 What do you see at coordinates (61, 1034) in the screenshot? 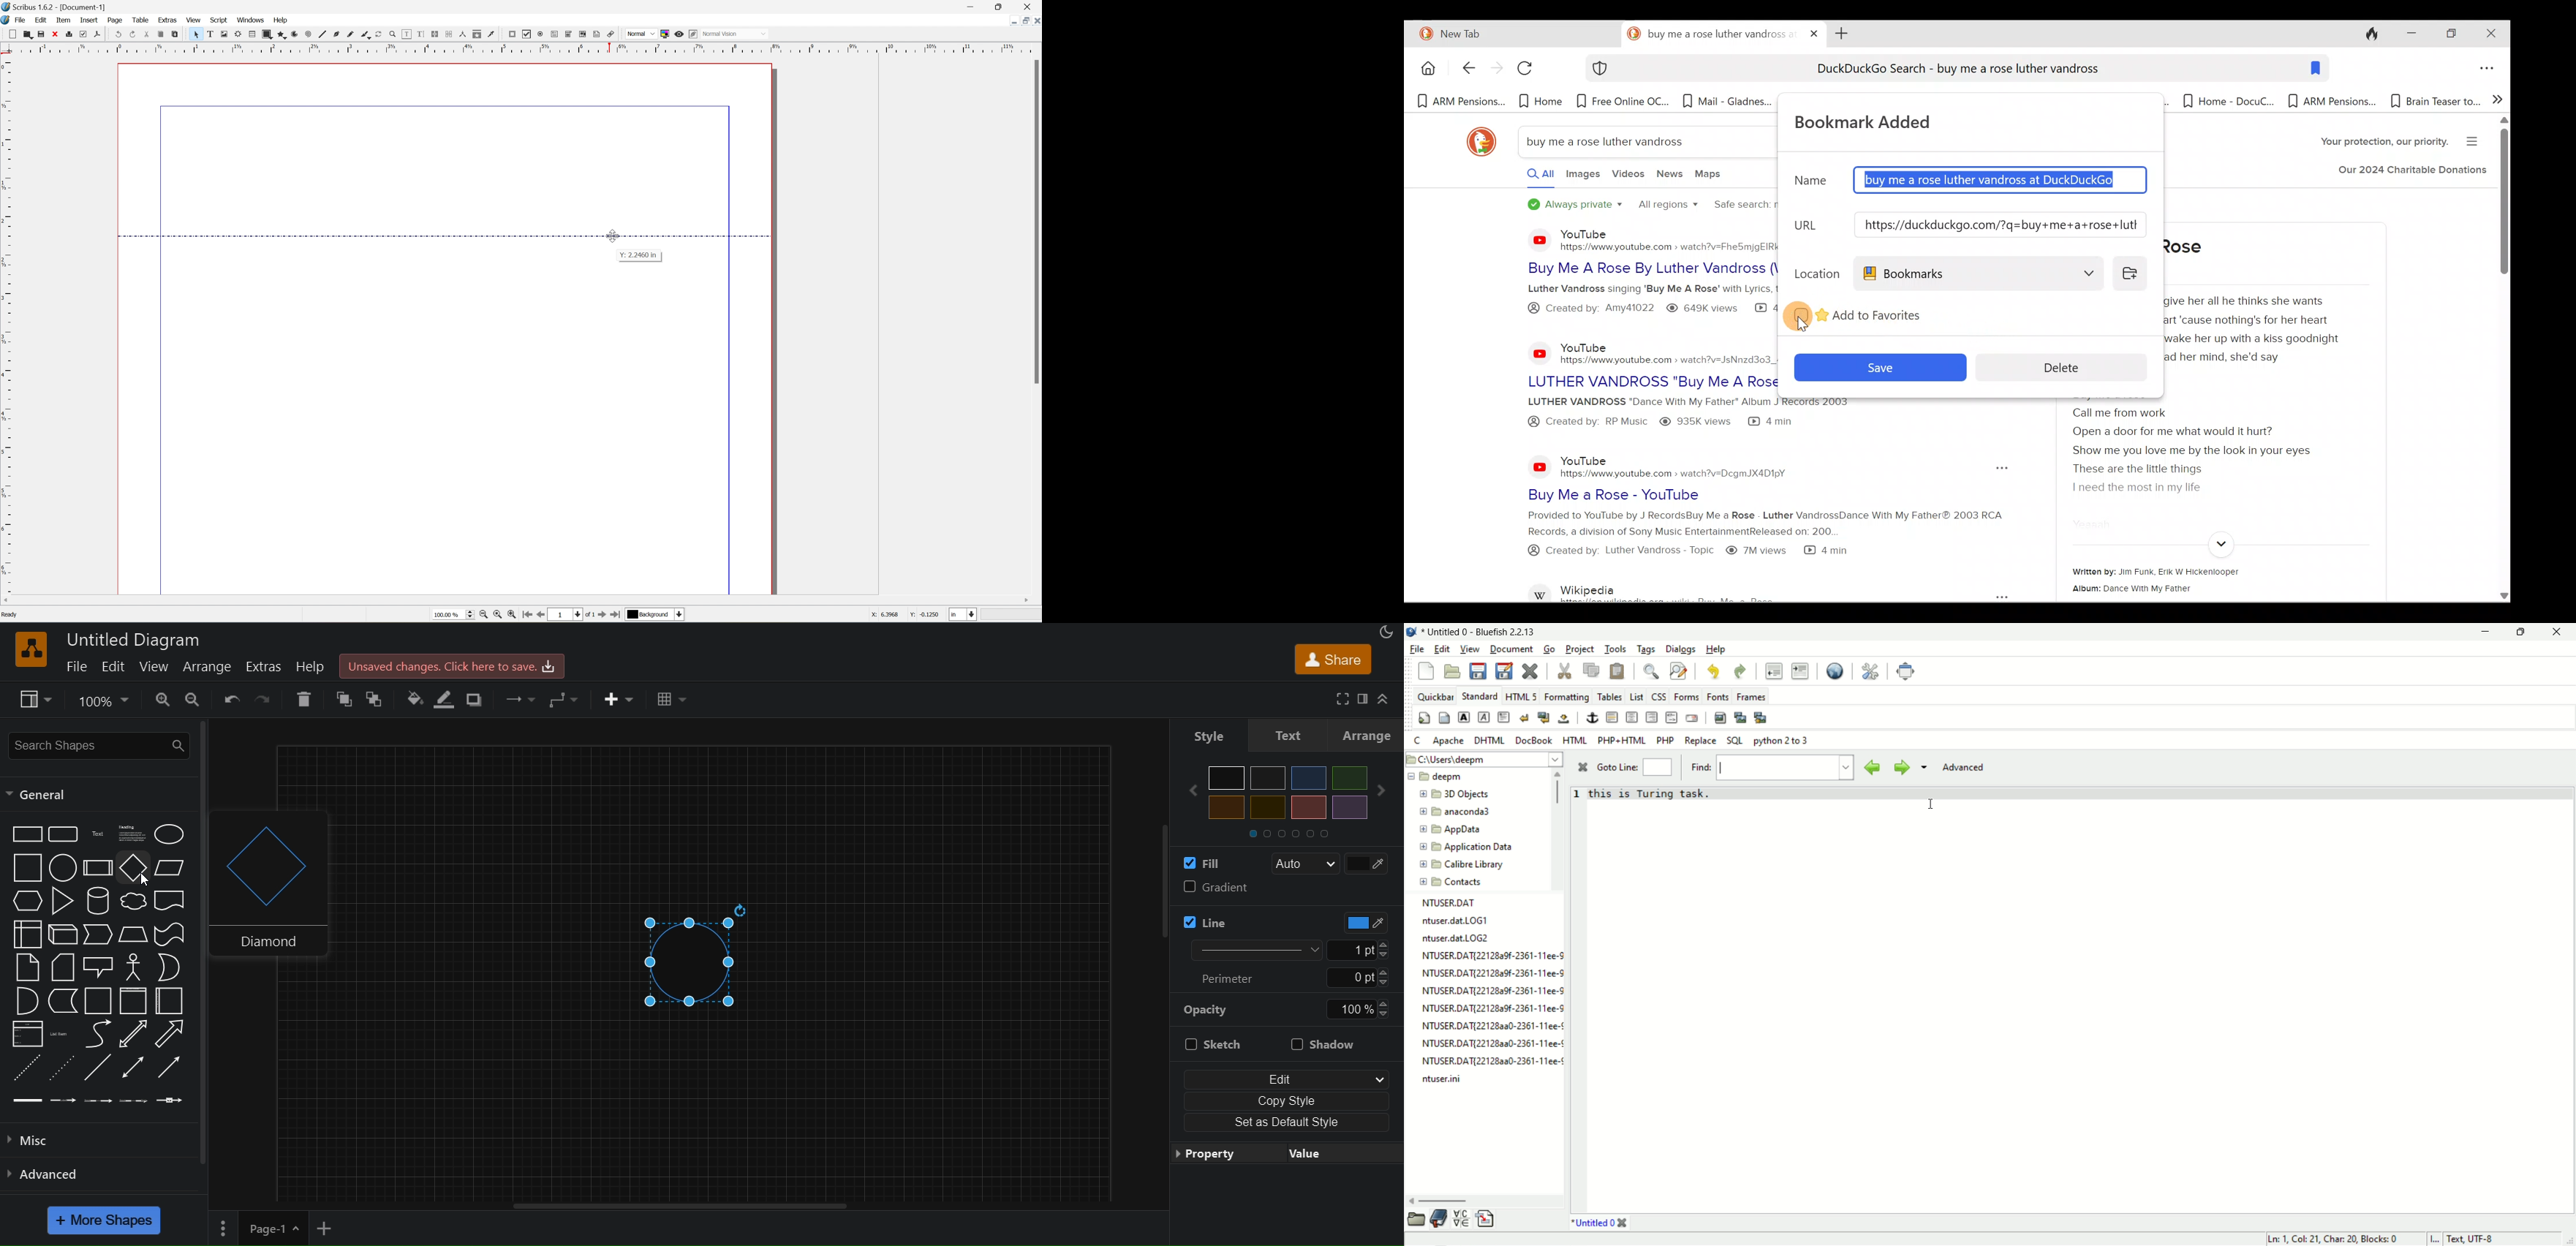
I see `list item` at bounding box center [61, 1034].